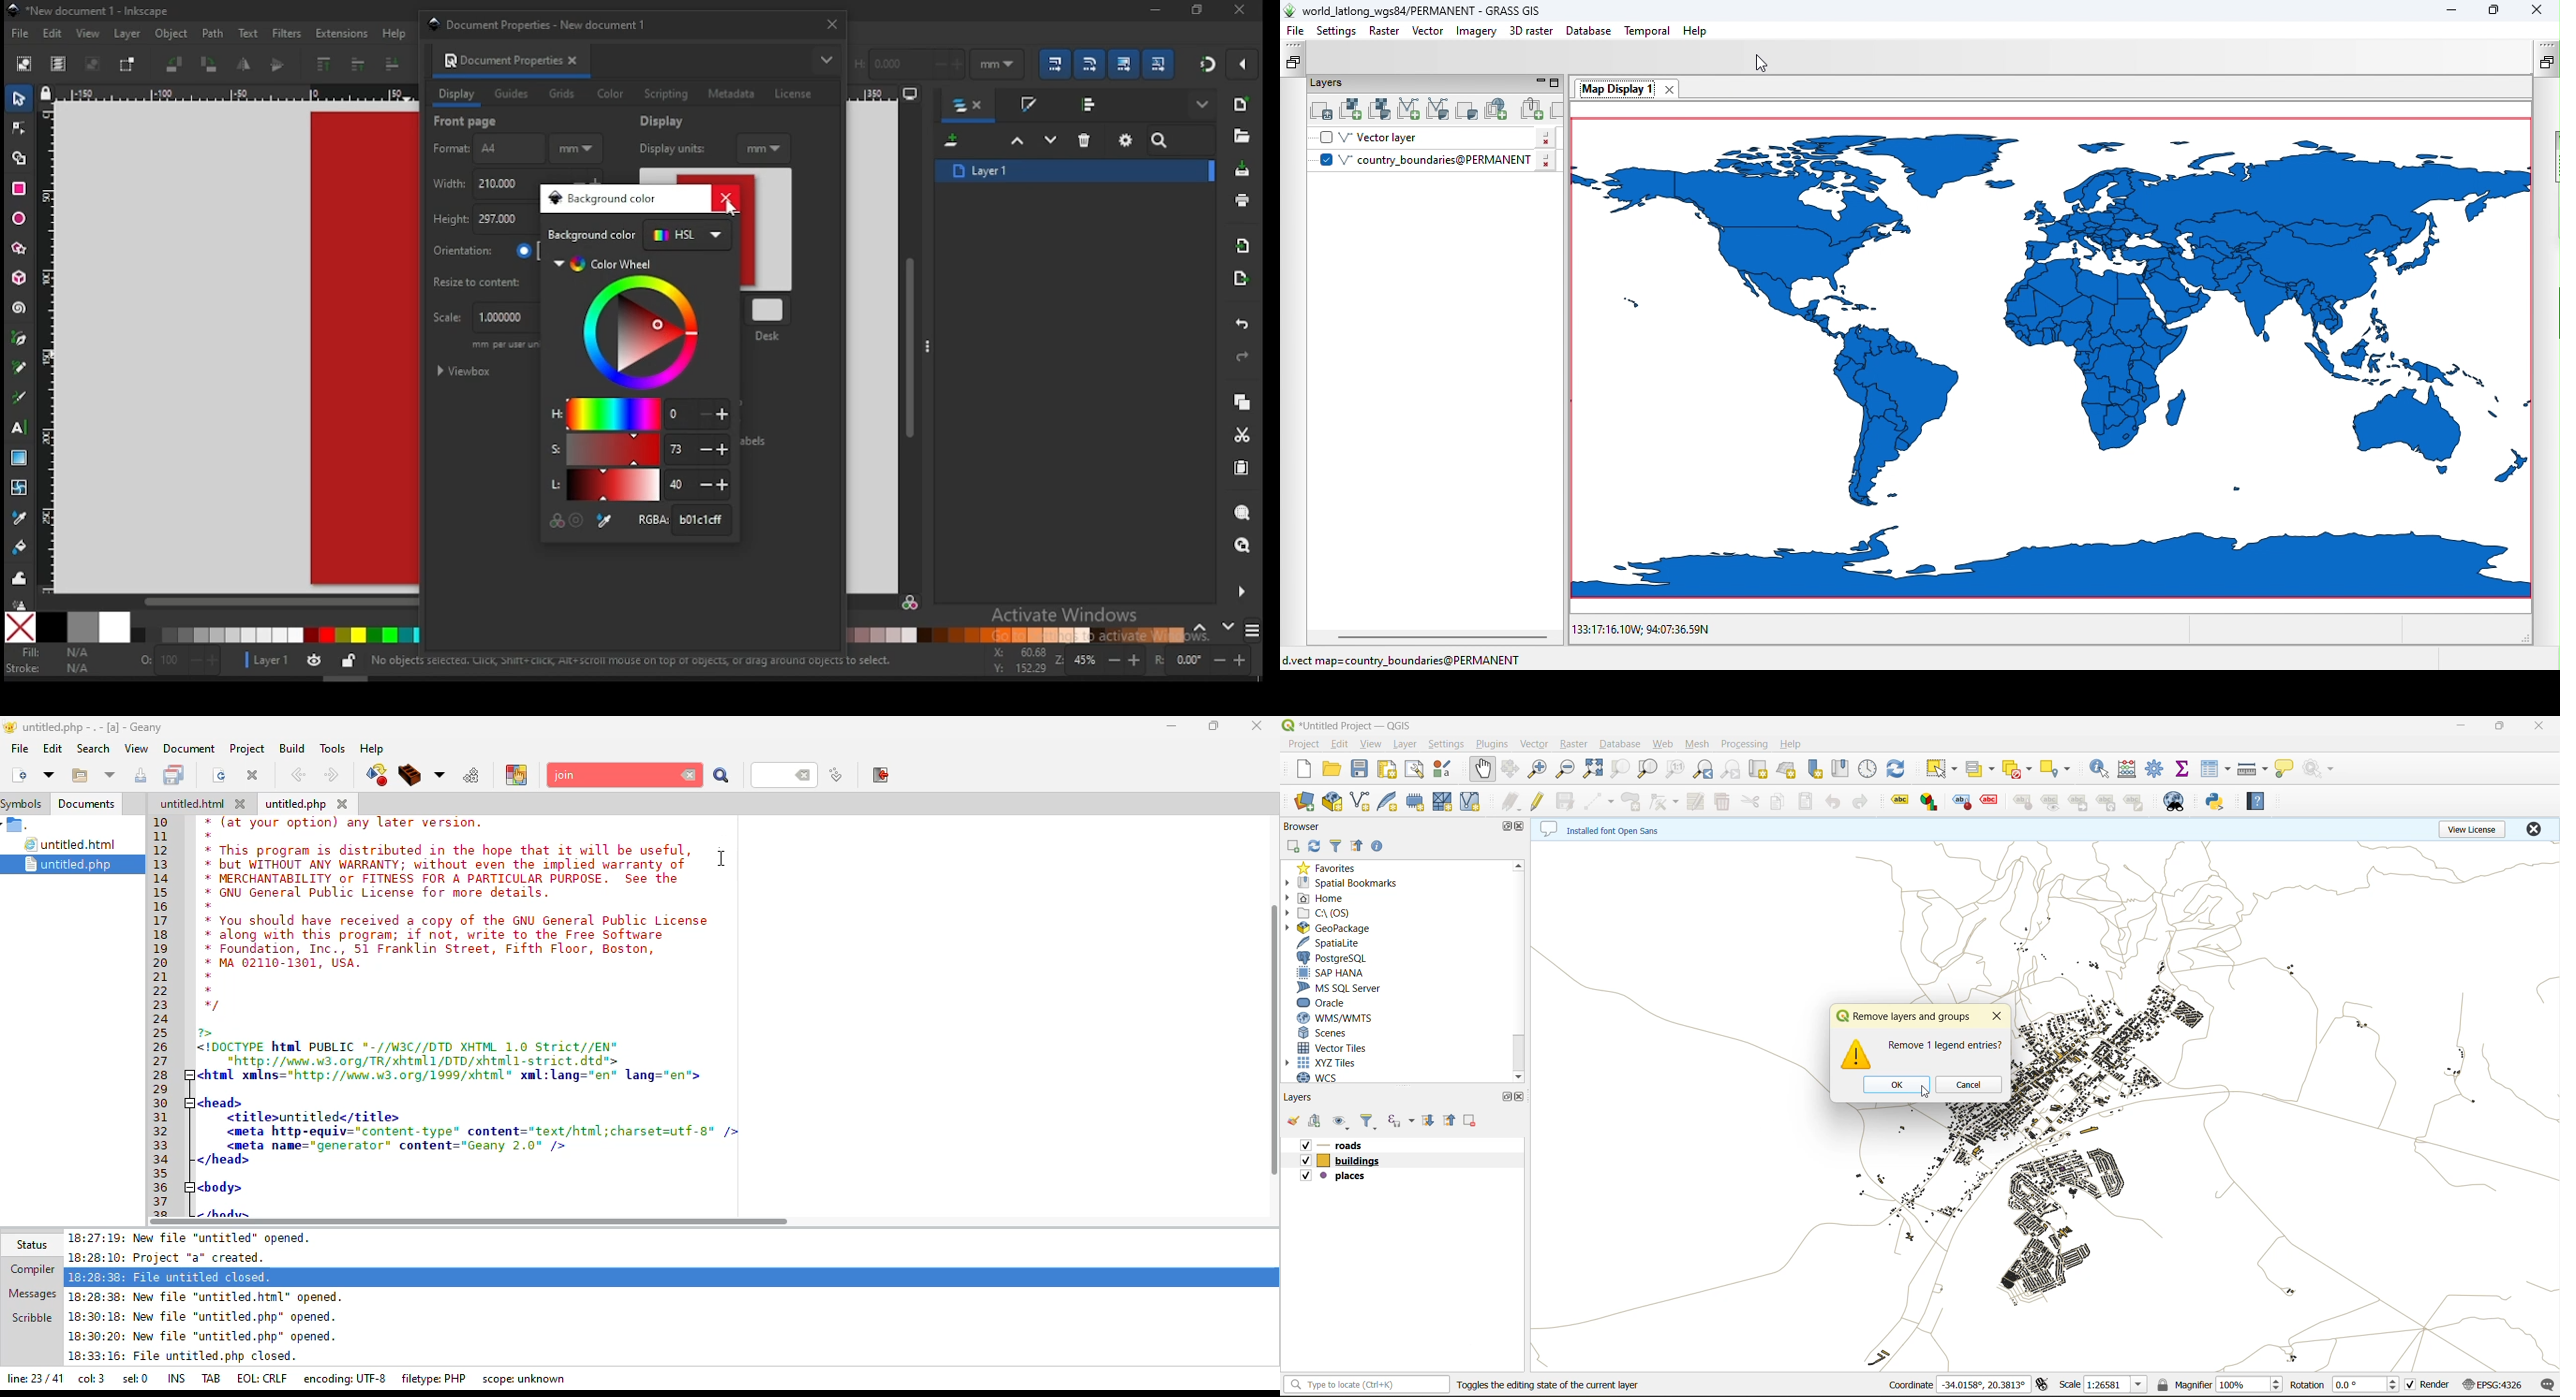 Image resolution: width=2576 pixels, height=1400 pixels. Describe the element at coordinates (1063, 617) in the screenshot. I see `activate windows` at that location.